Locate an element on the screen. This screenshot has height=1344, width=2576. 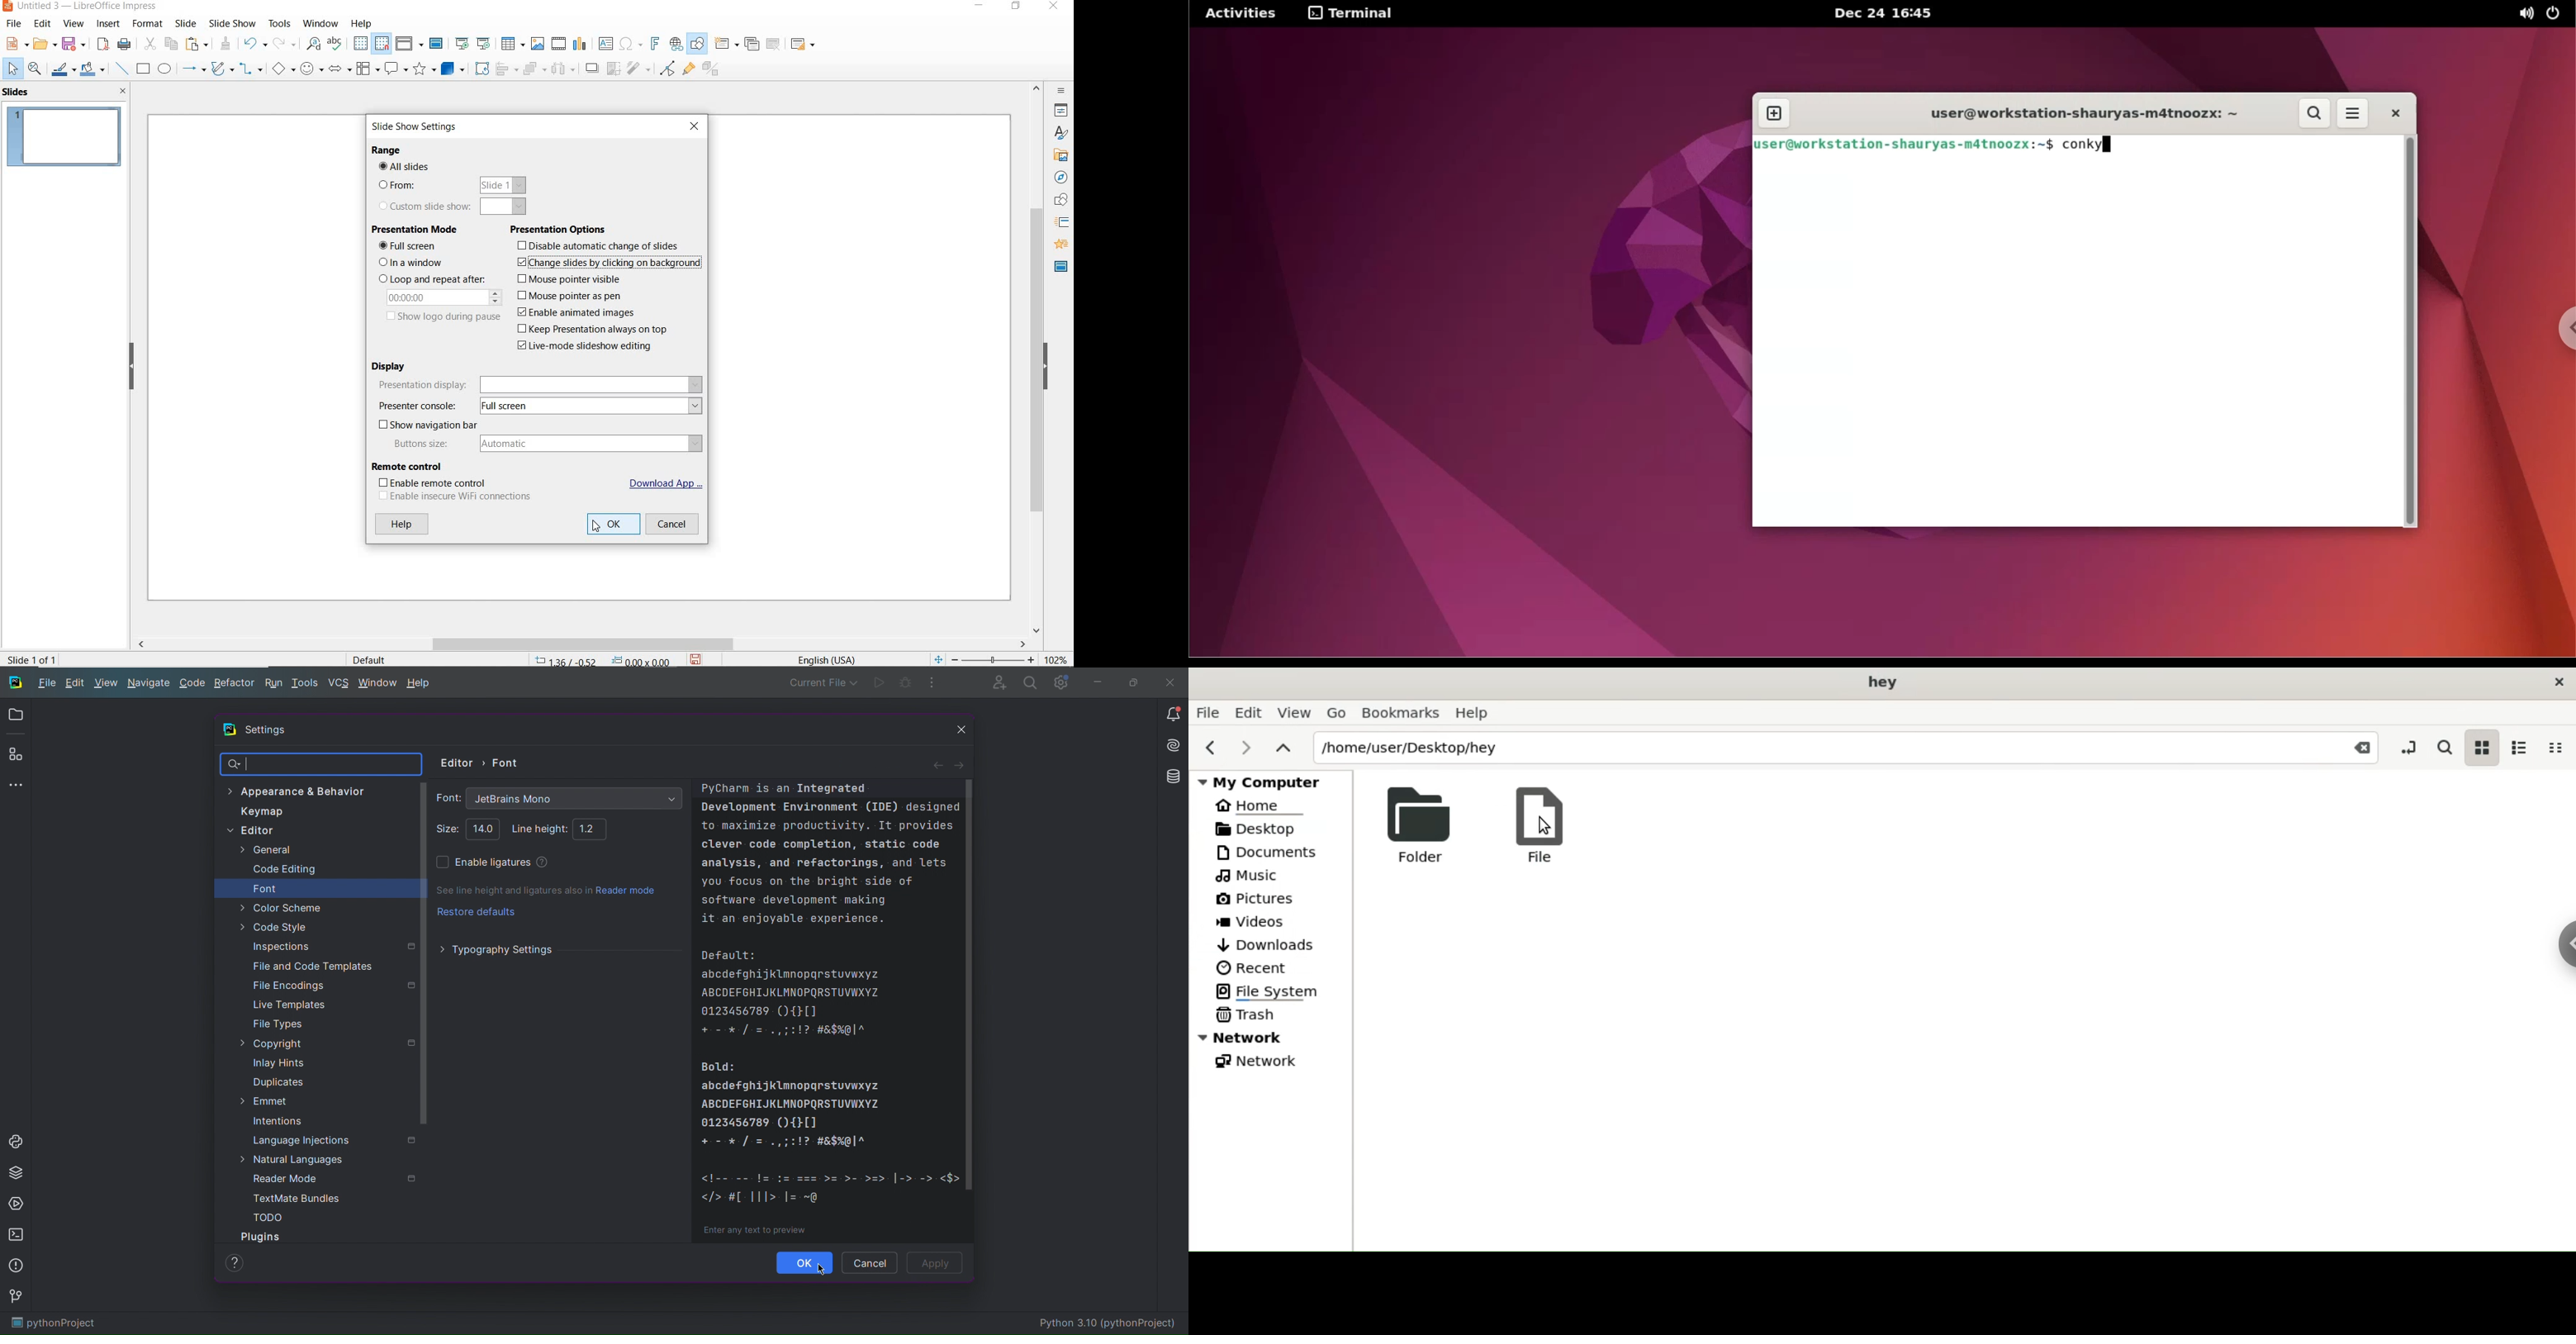
Line height is located at coordinates (538, 828).